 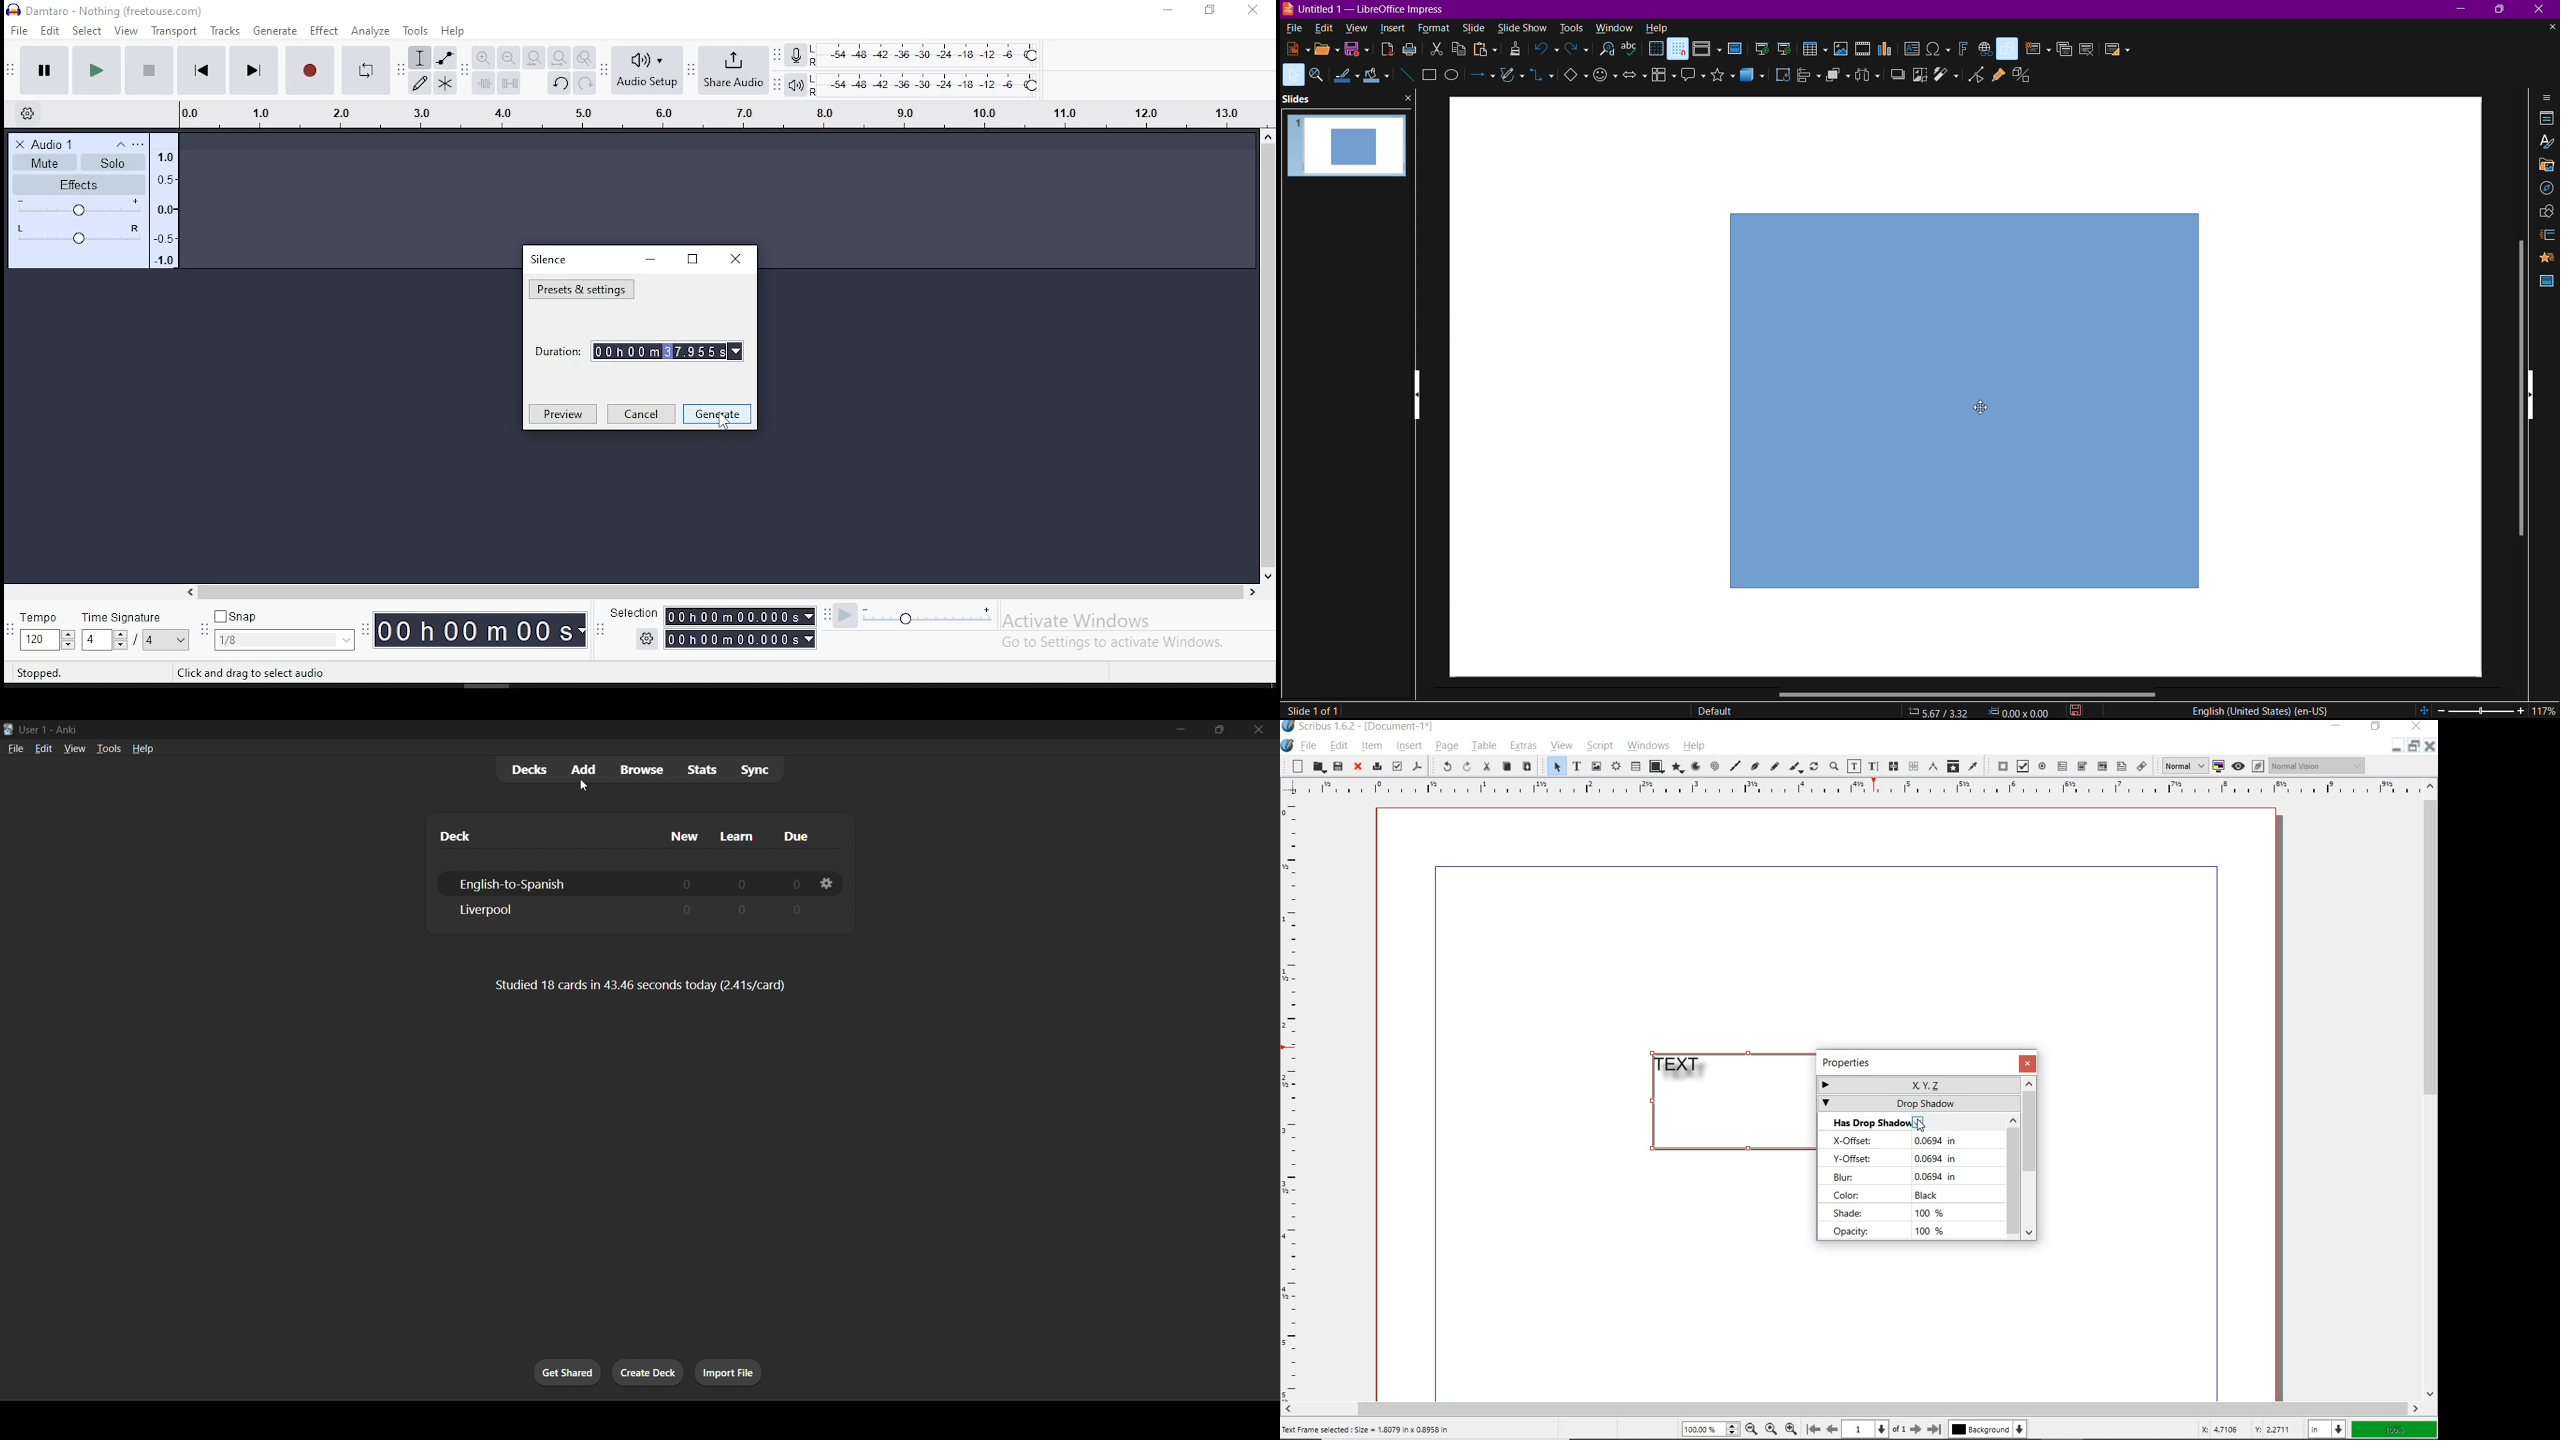 I want to click on script, so click(x=1599, y=745).